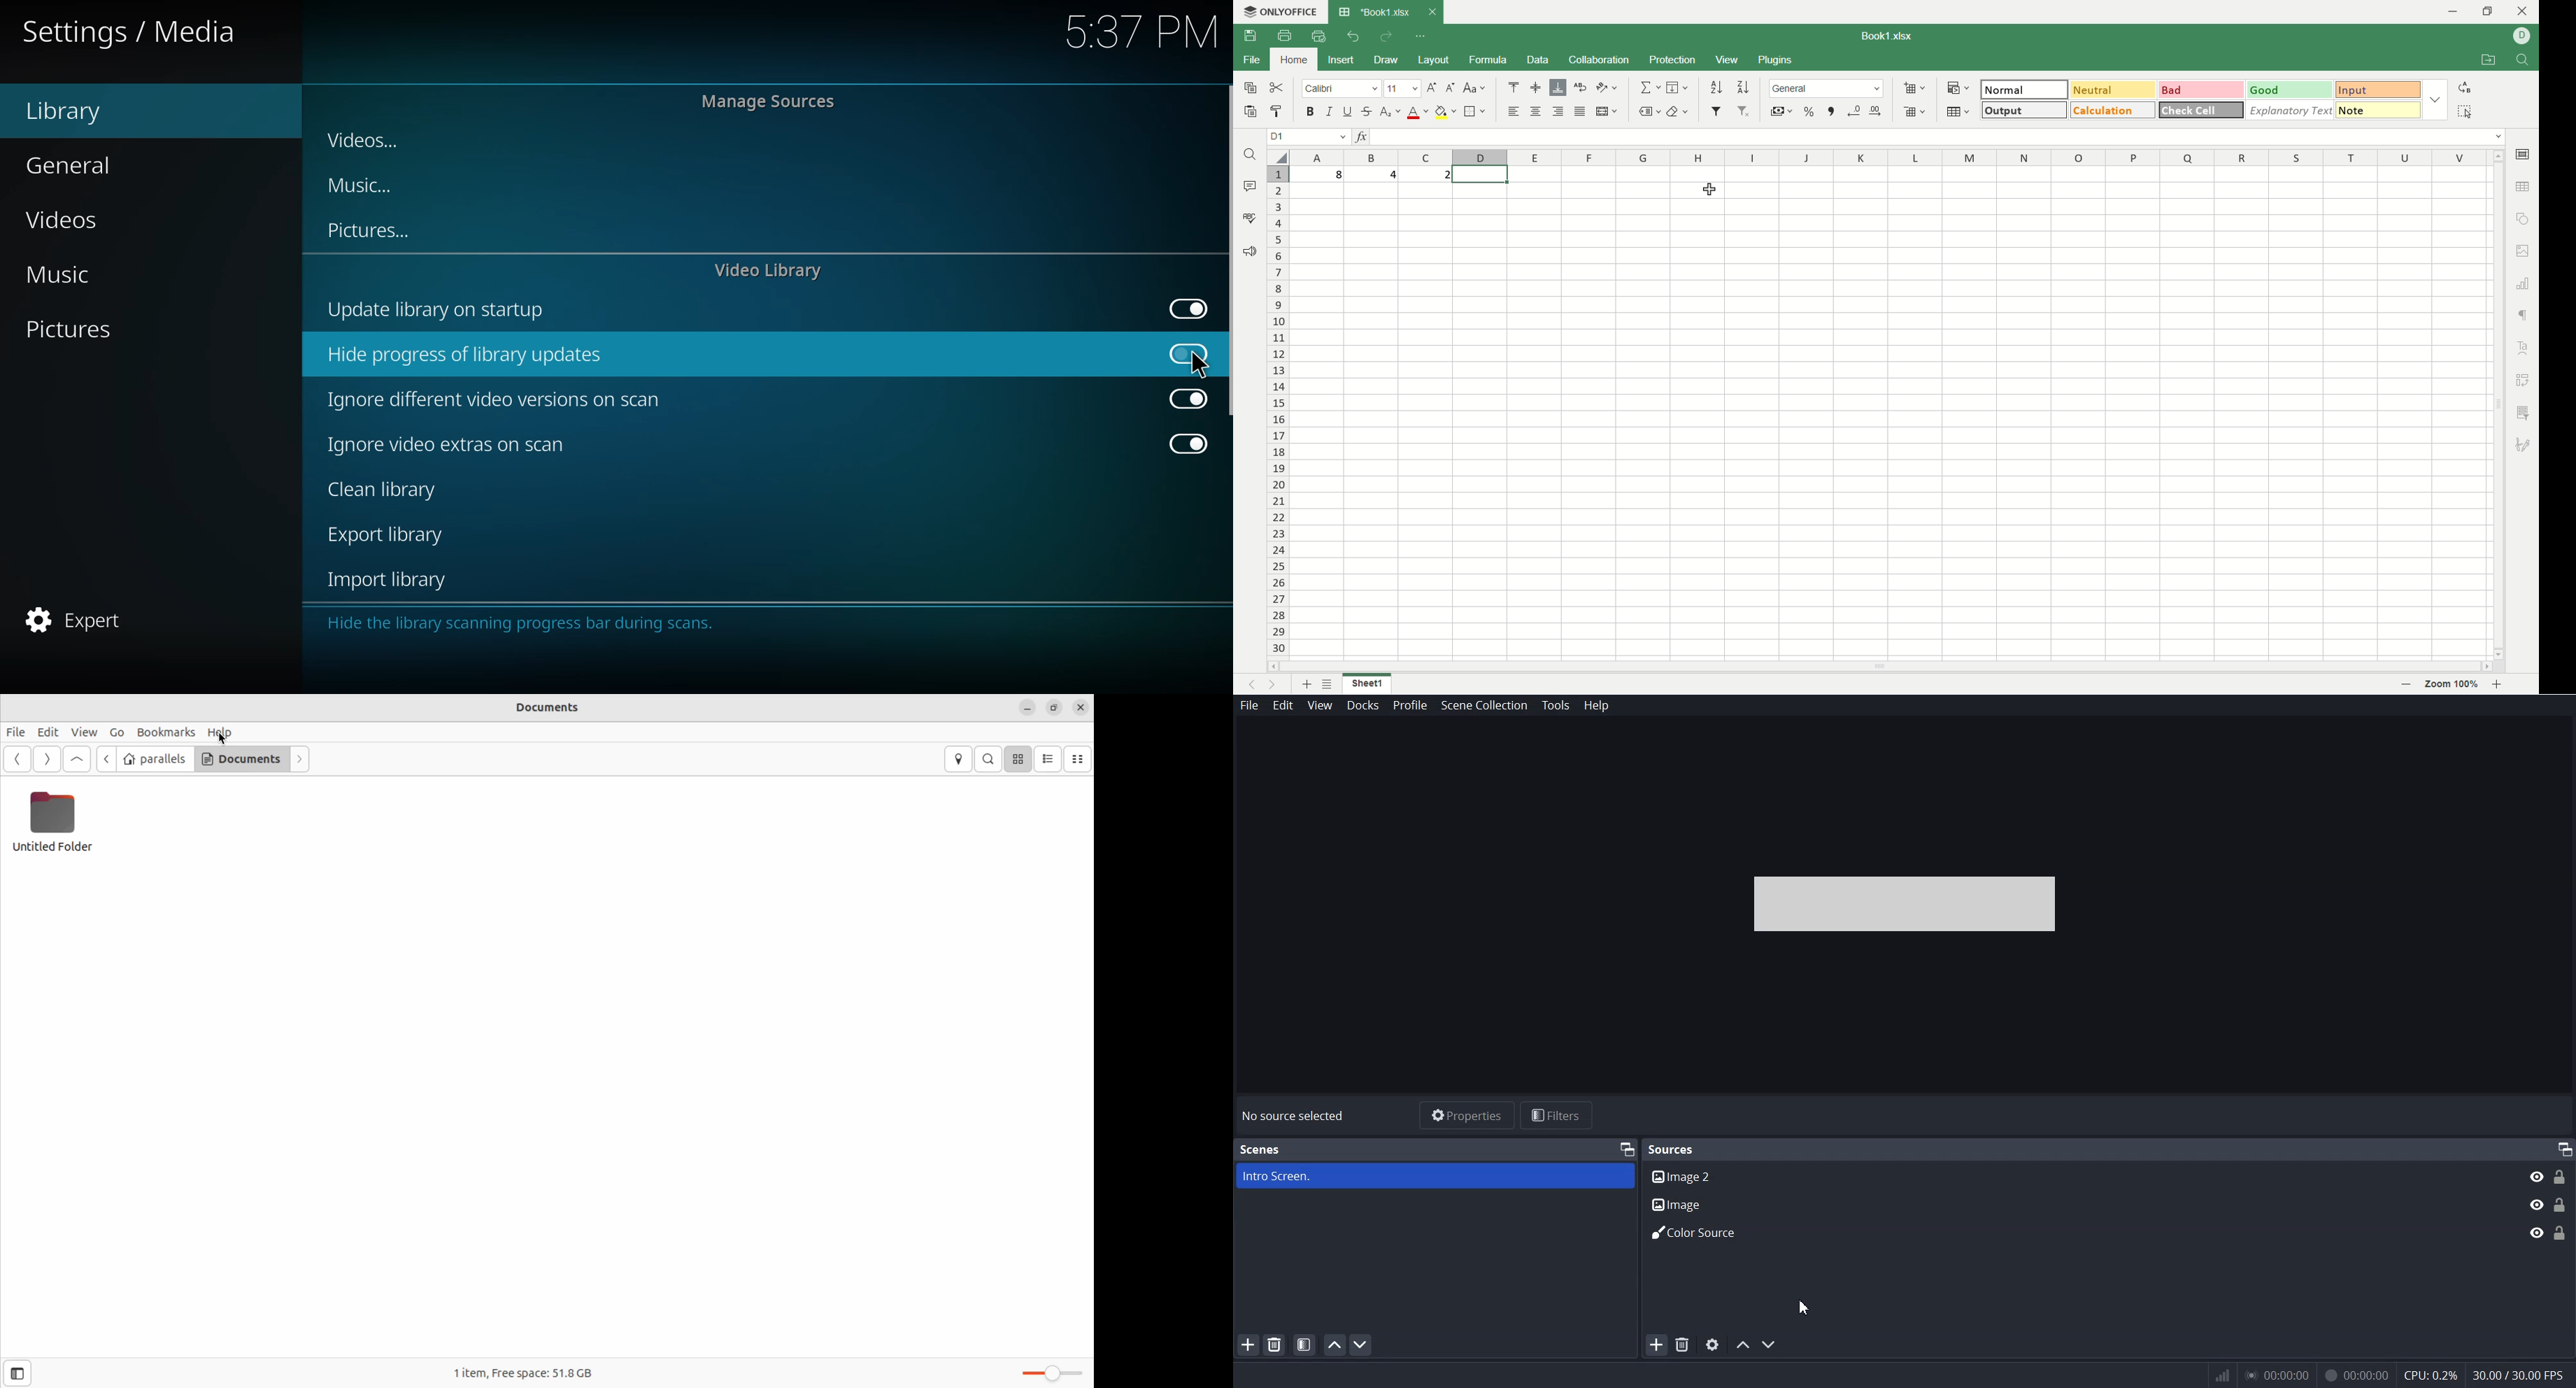 The height and width of the screenshot is (1400, 2576). Describe the element at coordinates (1649, 112) in the screenshot. I see `named ranges` at that location.